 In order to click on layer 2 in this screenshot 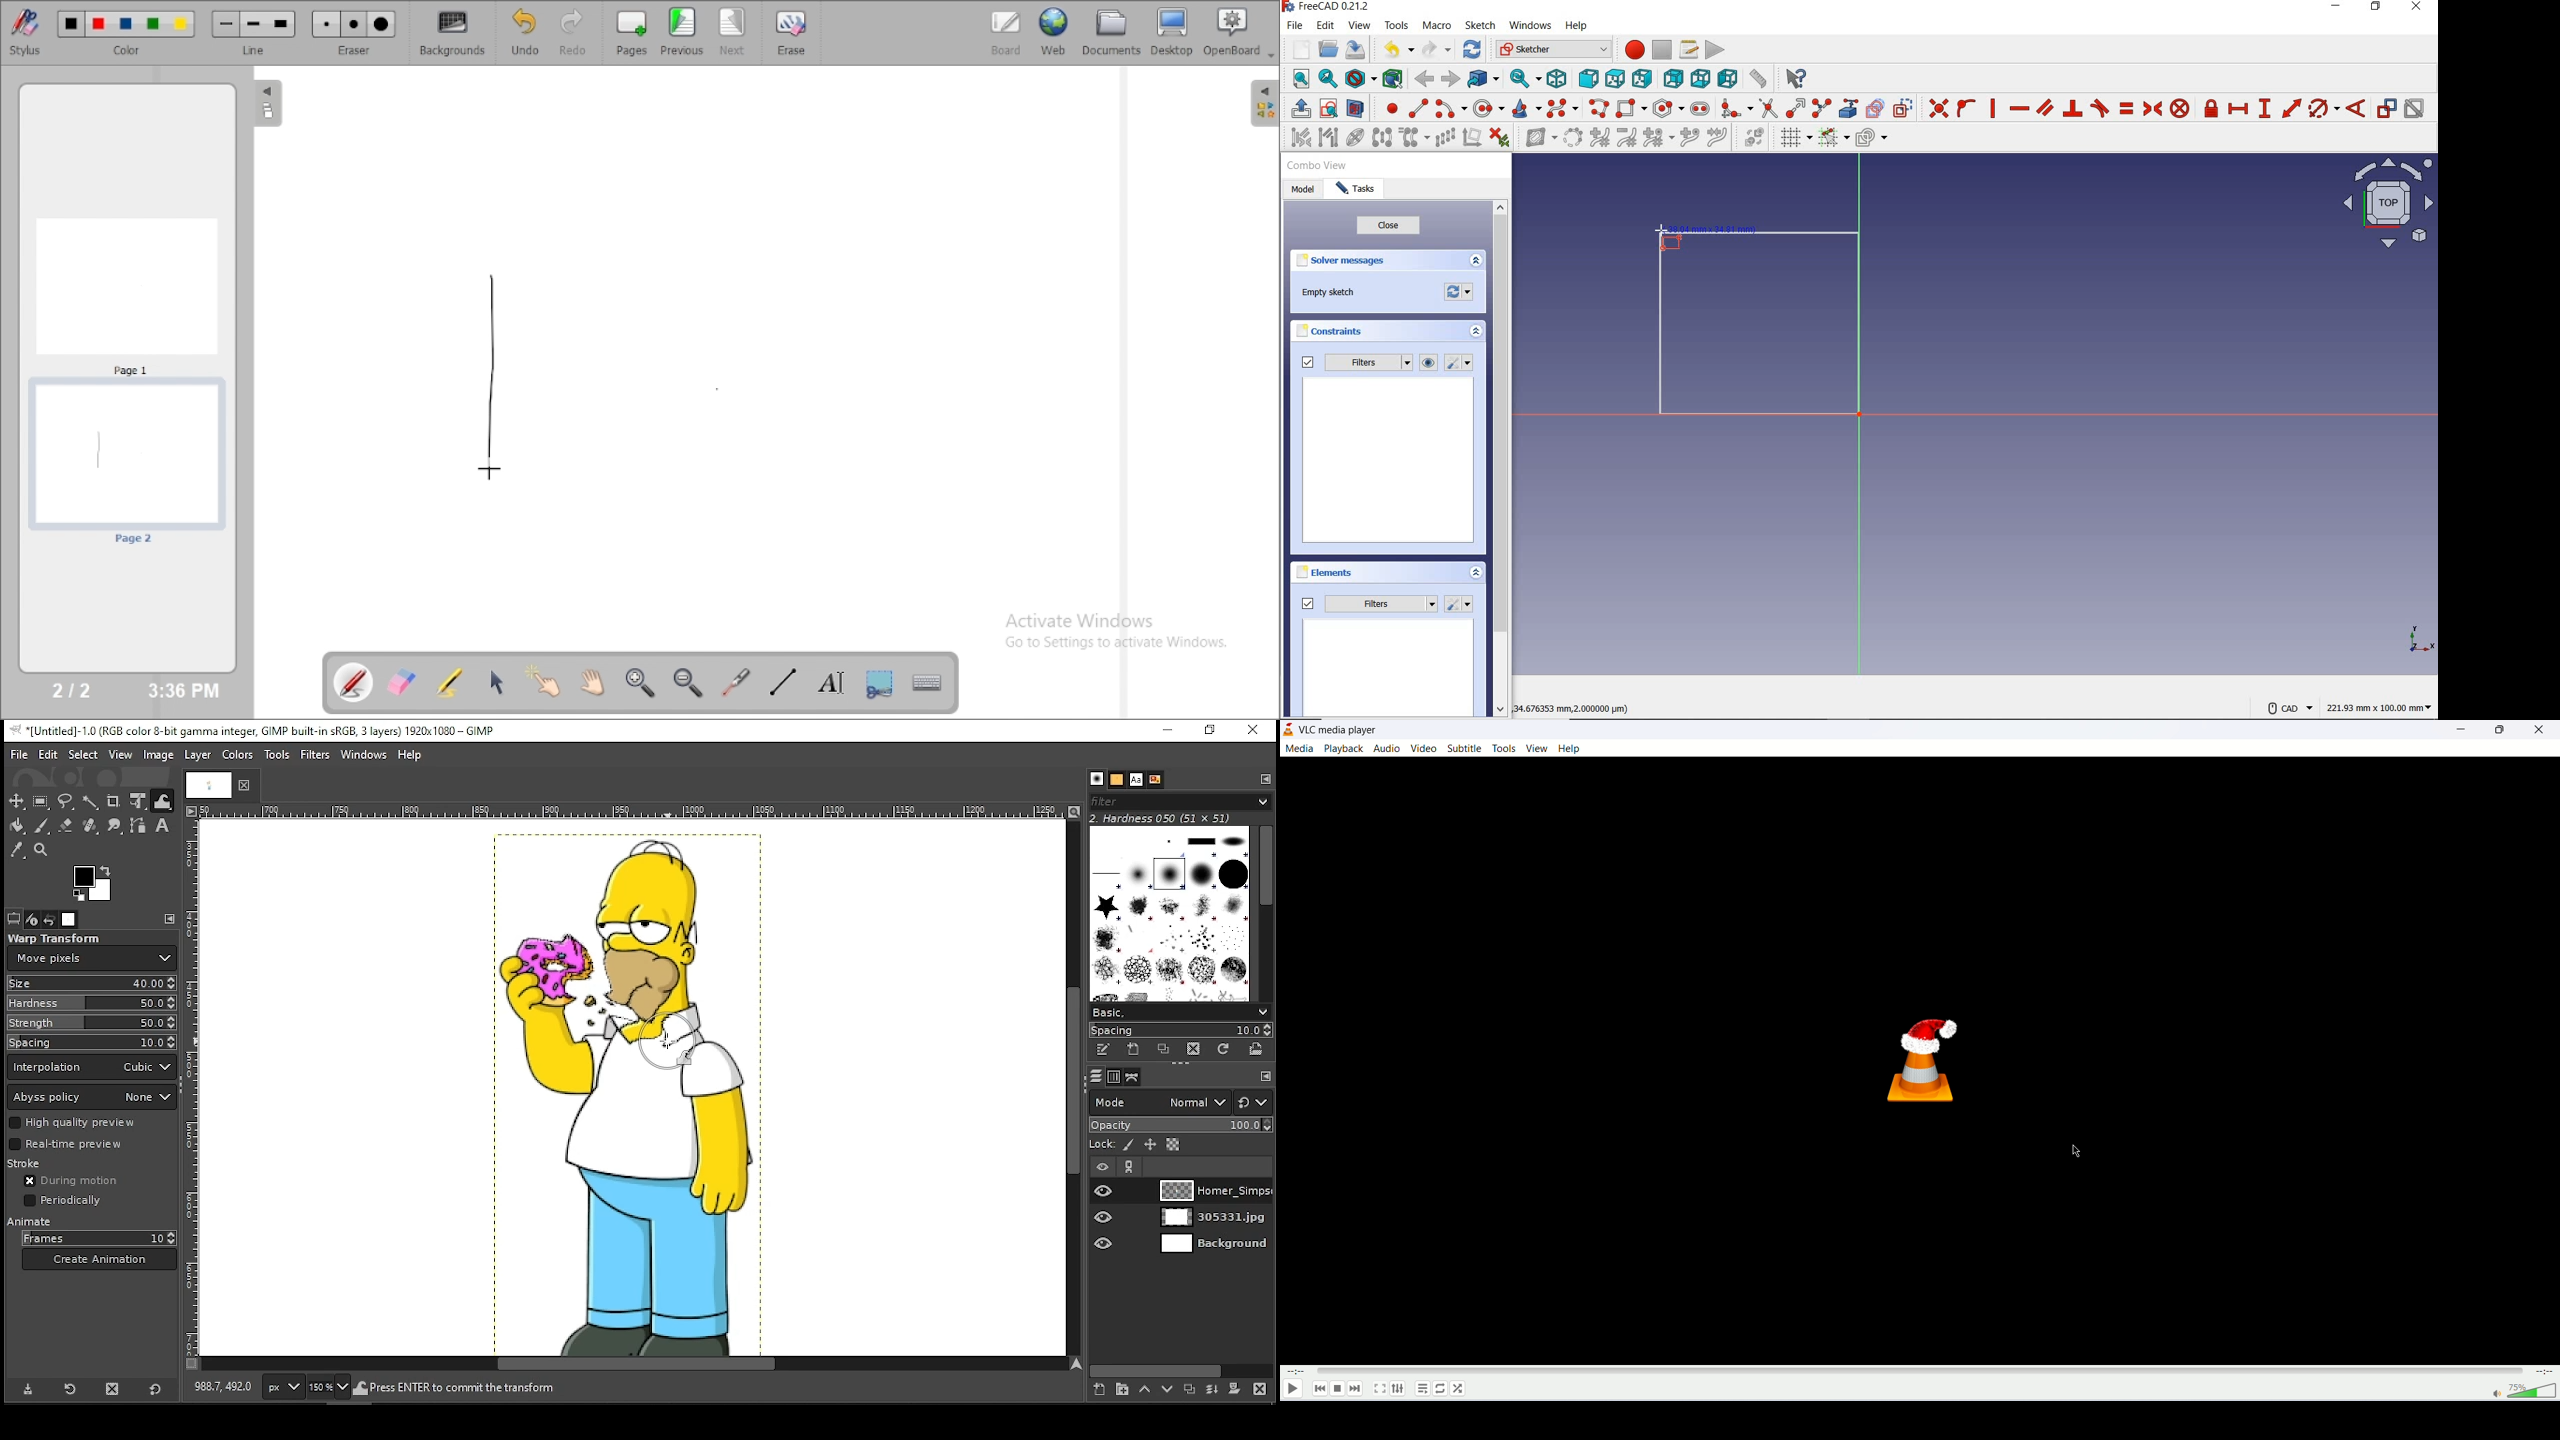, I will do `click(1215, 1218)`.